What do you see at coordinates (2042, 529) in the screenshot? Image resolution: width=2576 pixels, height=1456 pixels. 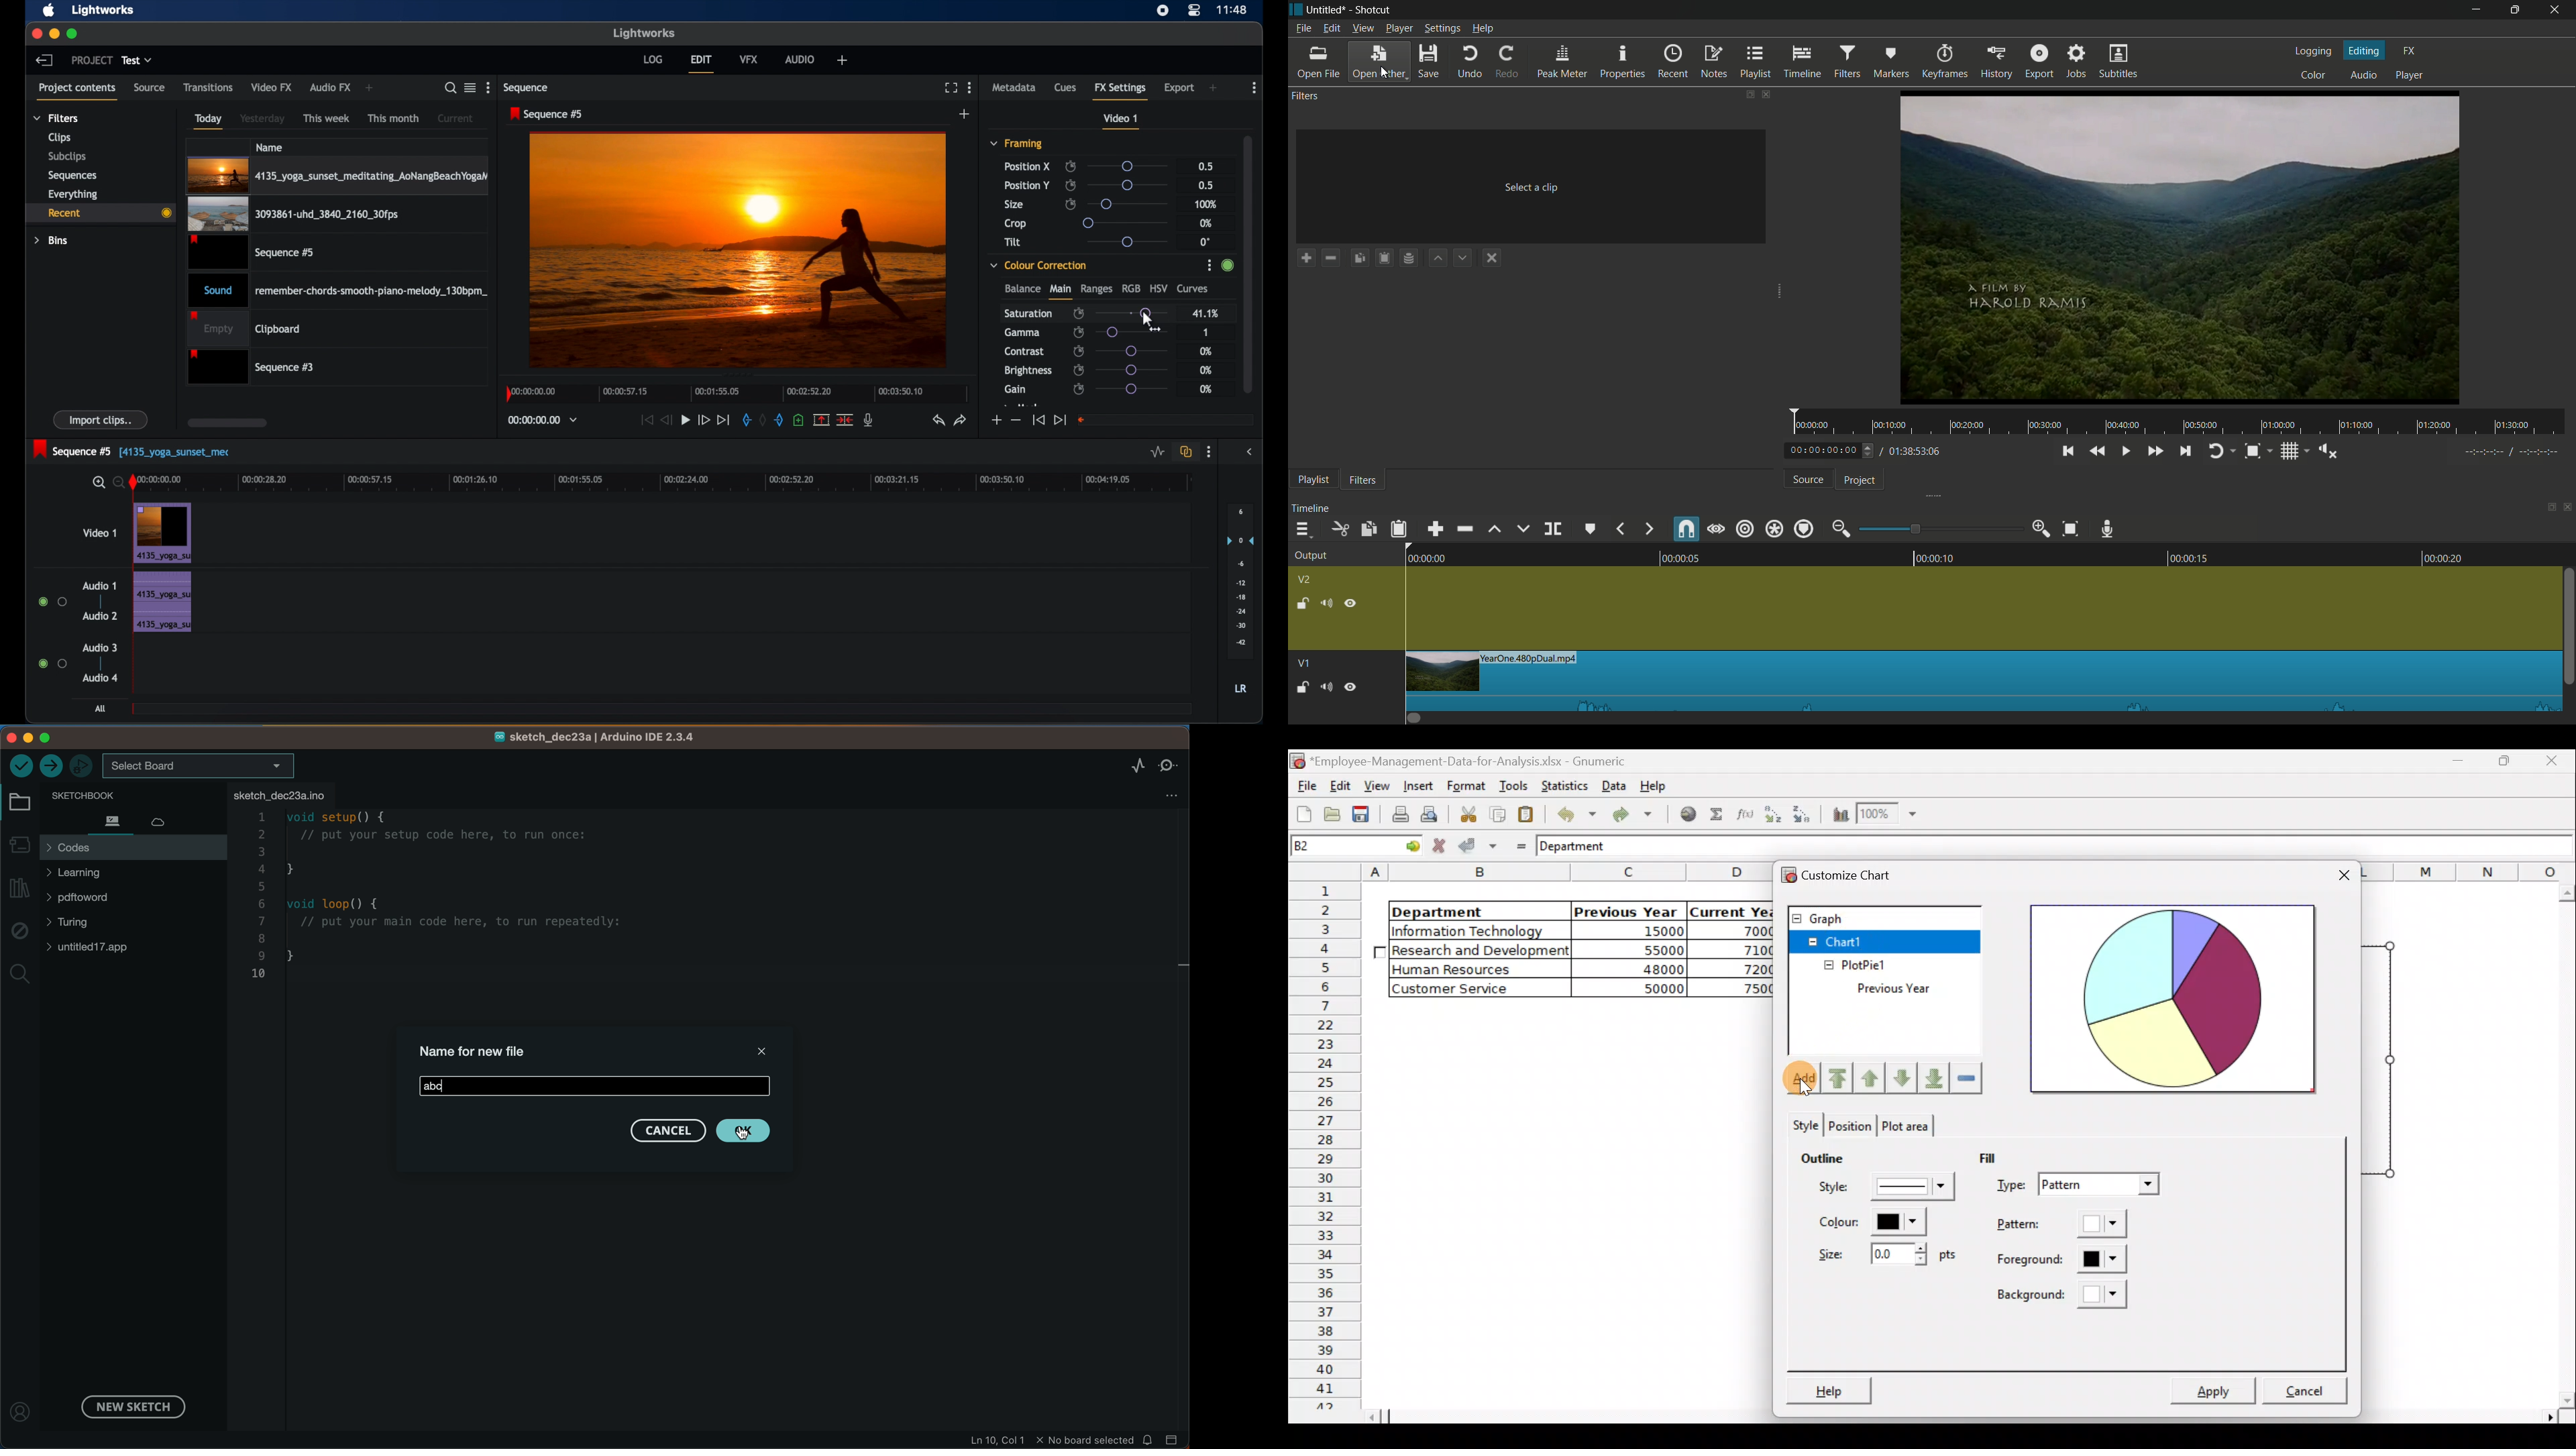 I see `zoom in` at bounding box center [2042, 529].